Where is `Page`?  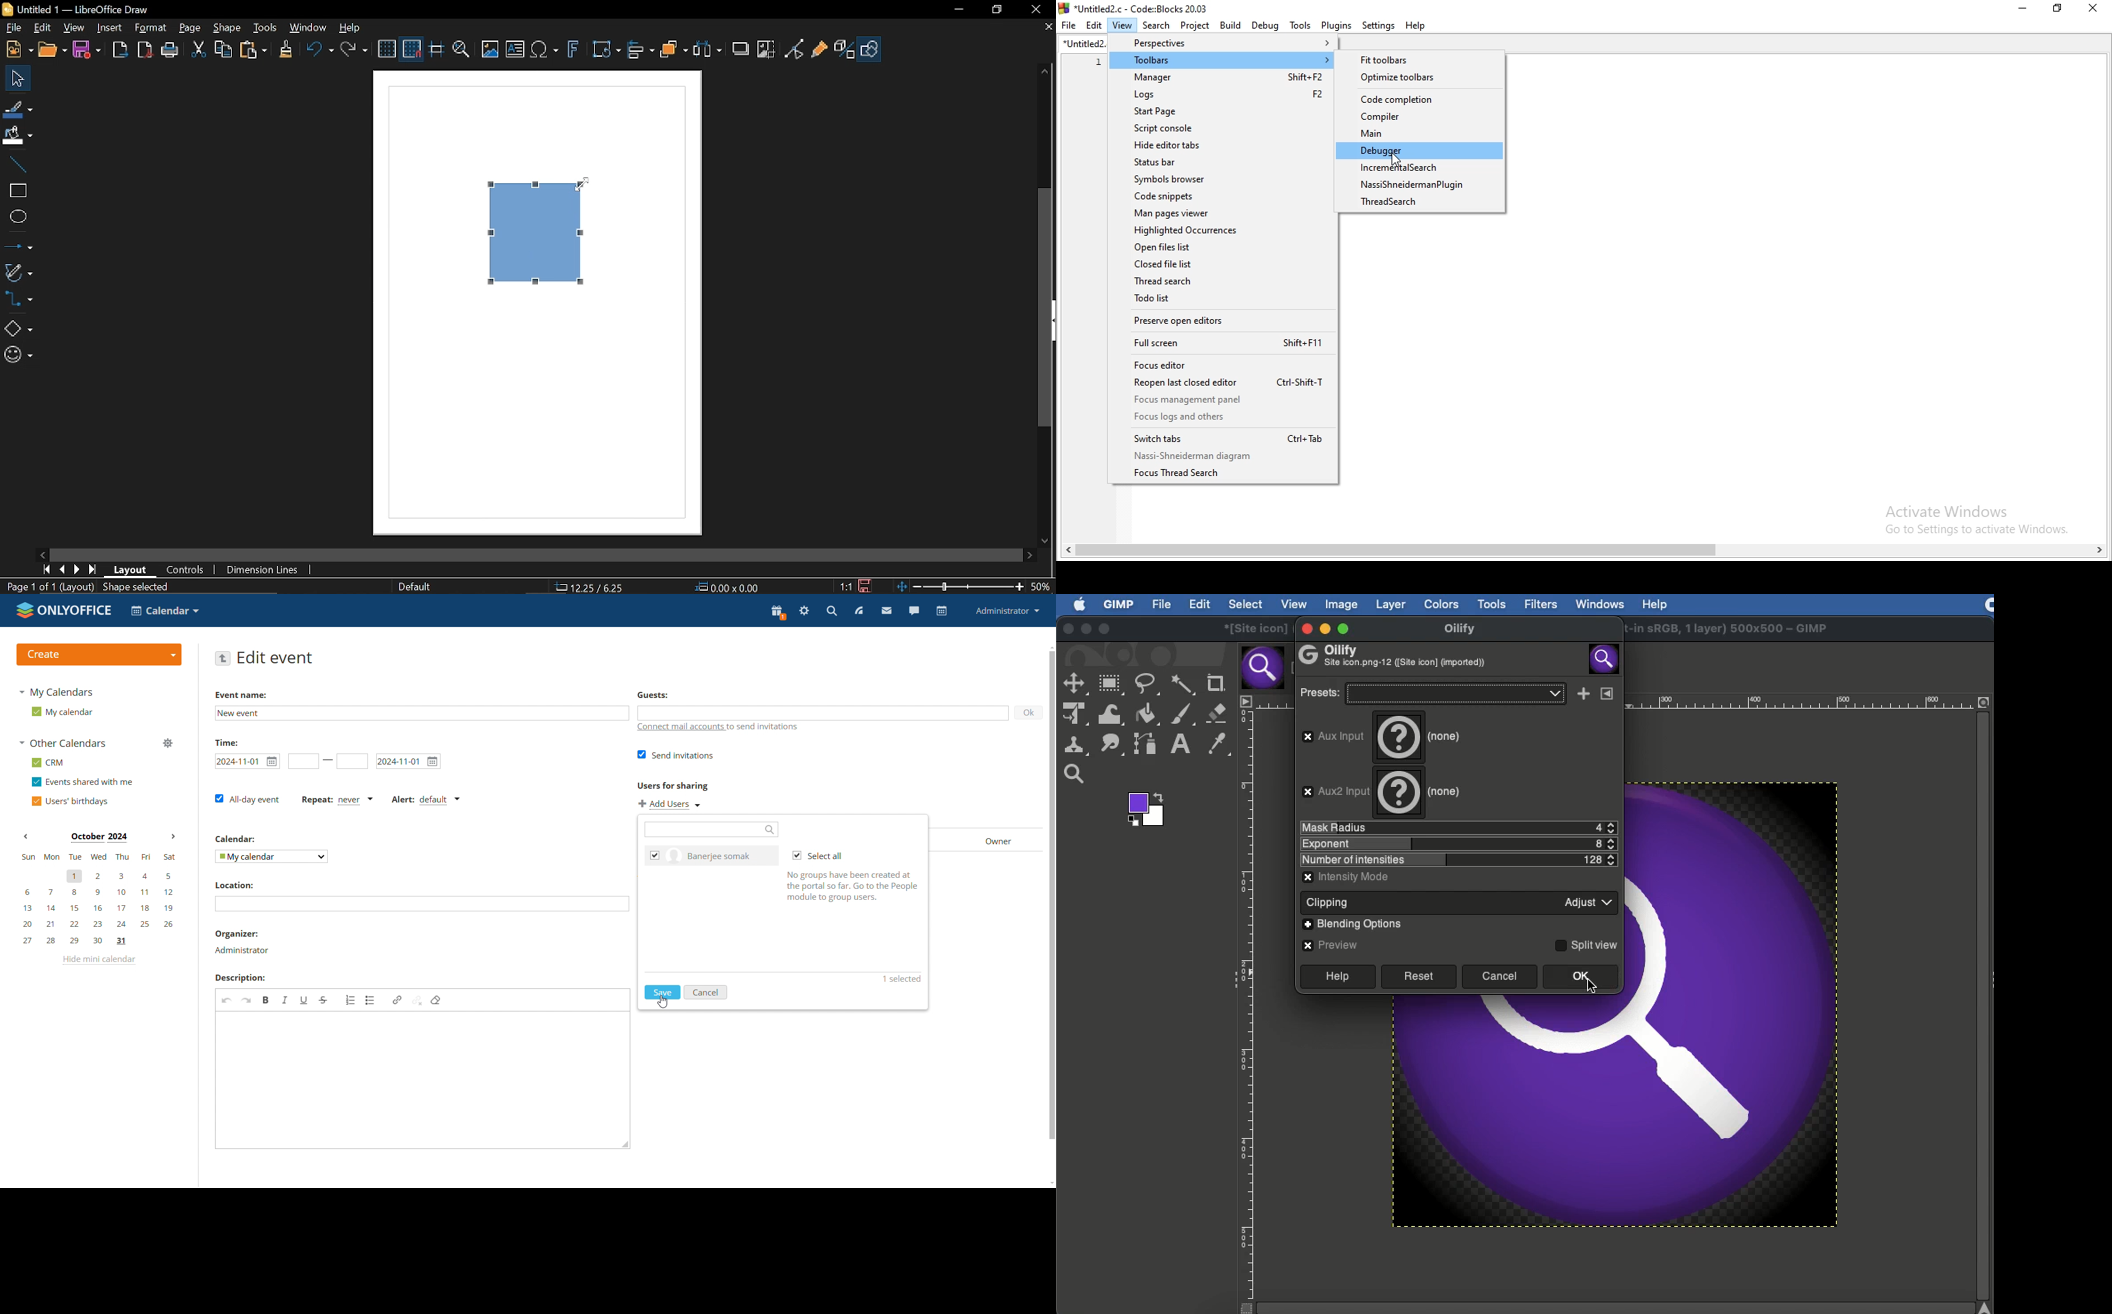
Page is located at coordinates (190, 28).